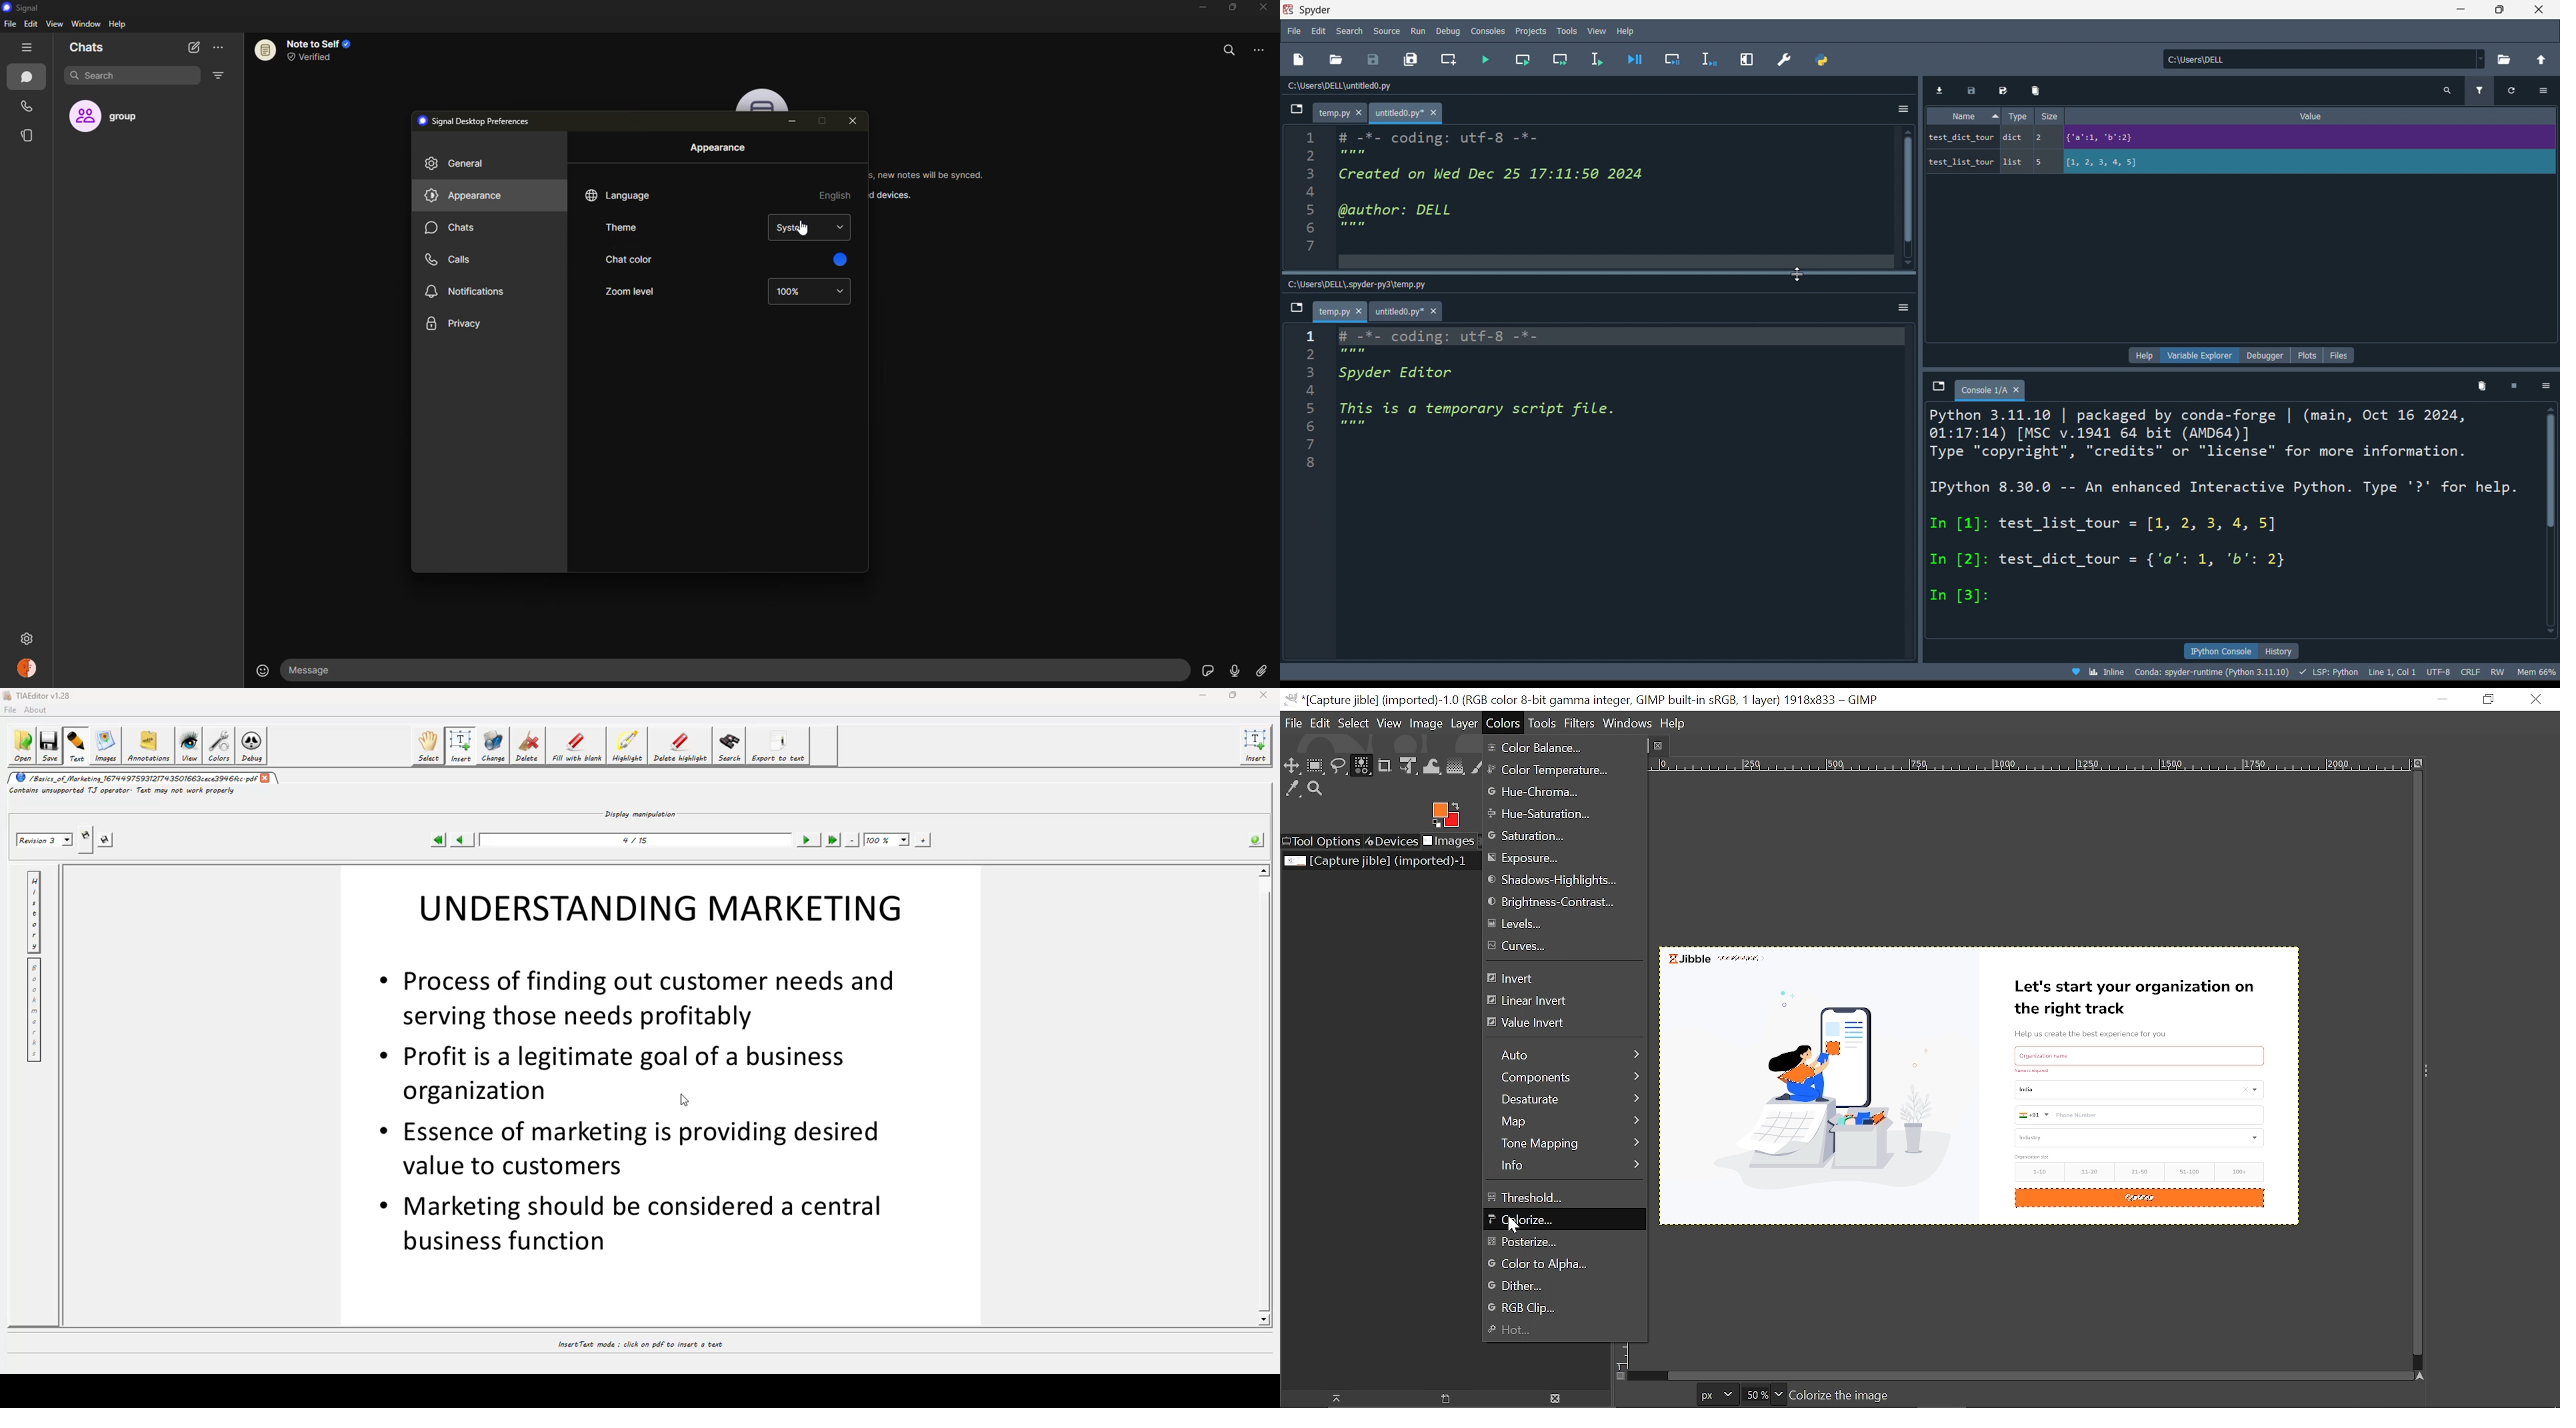  Describe the element at coordinates (1322, 459) in the screenshot. I see `8` at that location.